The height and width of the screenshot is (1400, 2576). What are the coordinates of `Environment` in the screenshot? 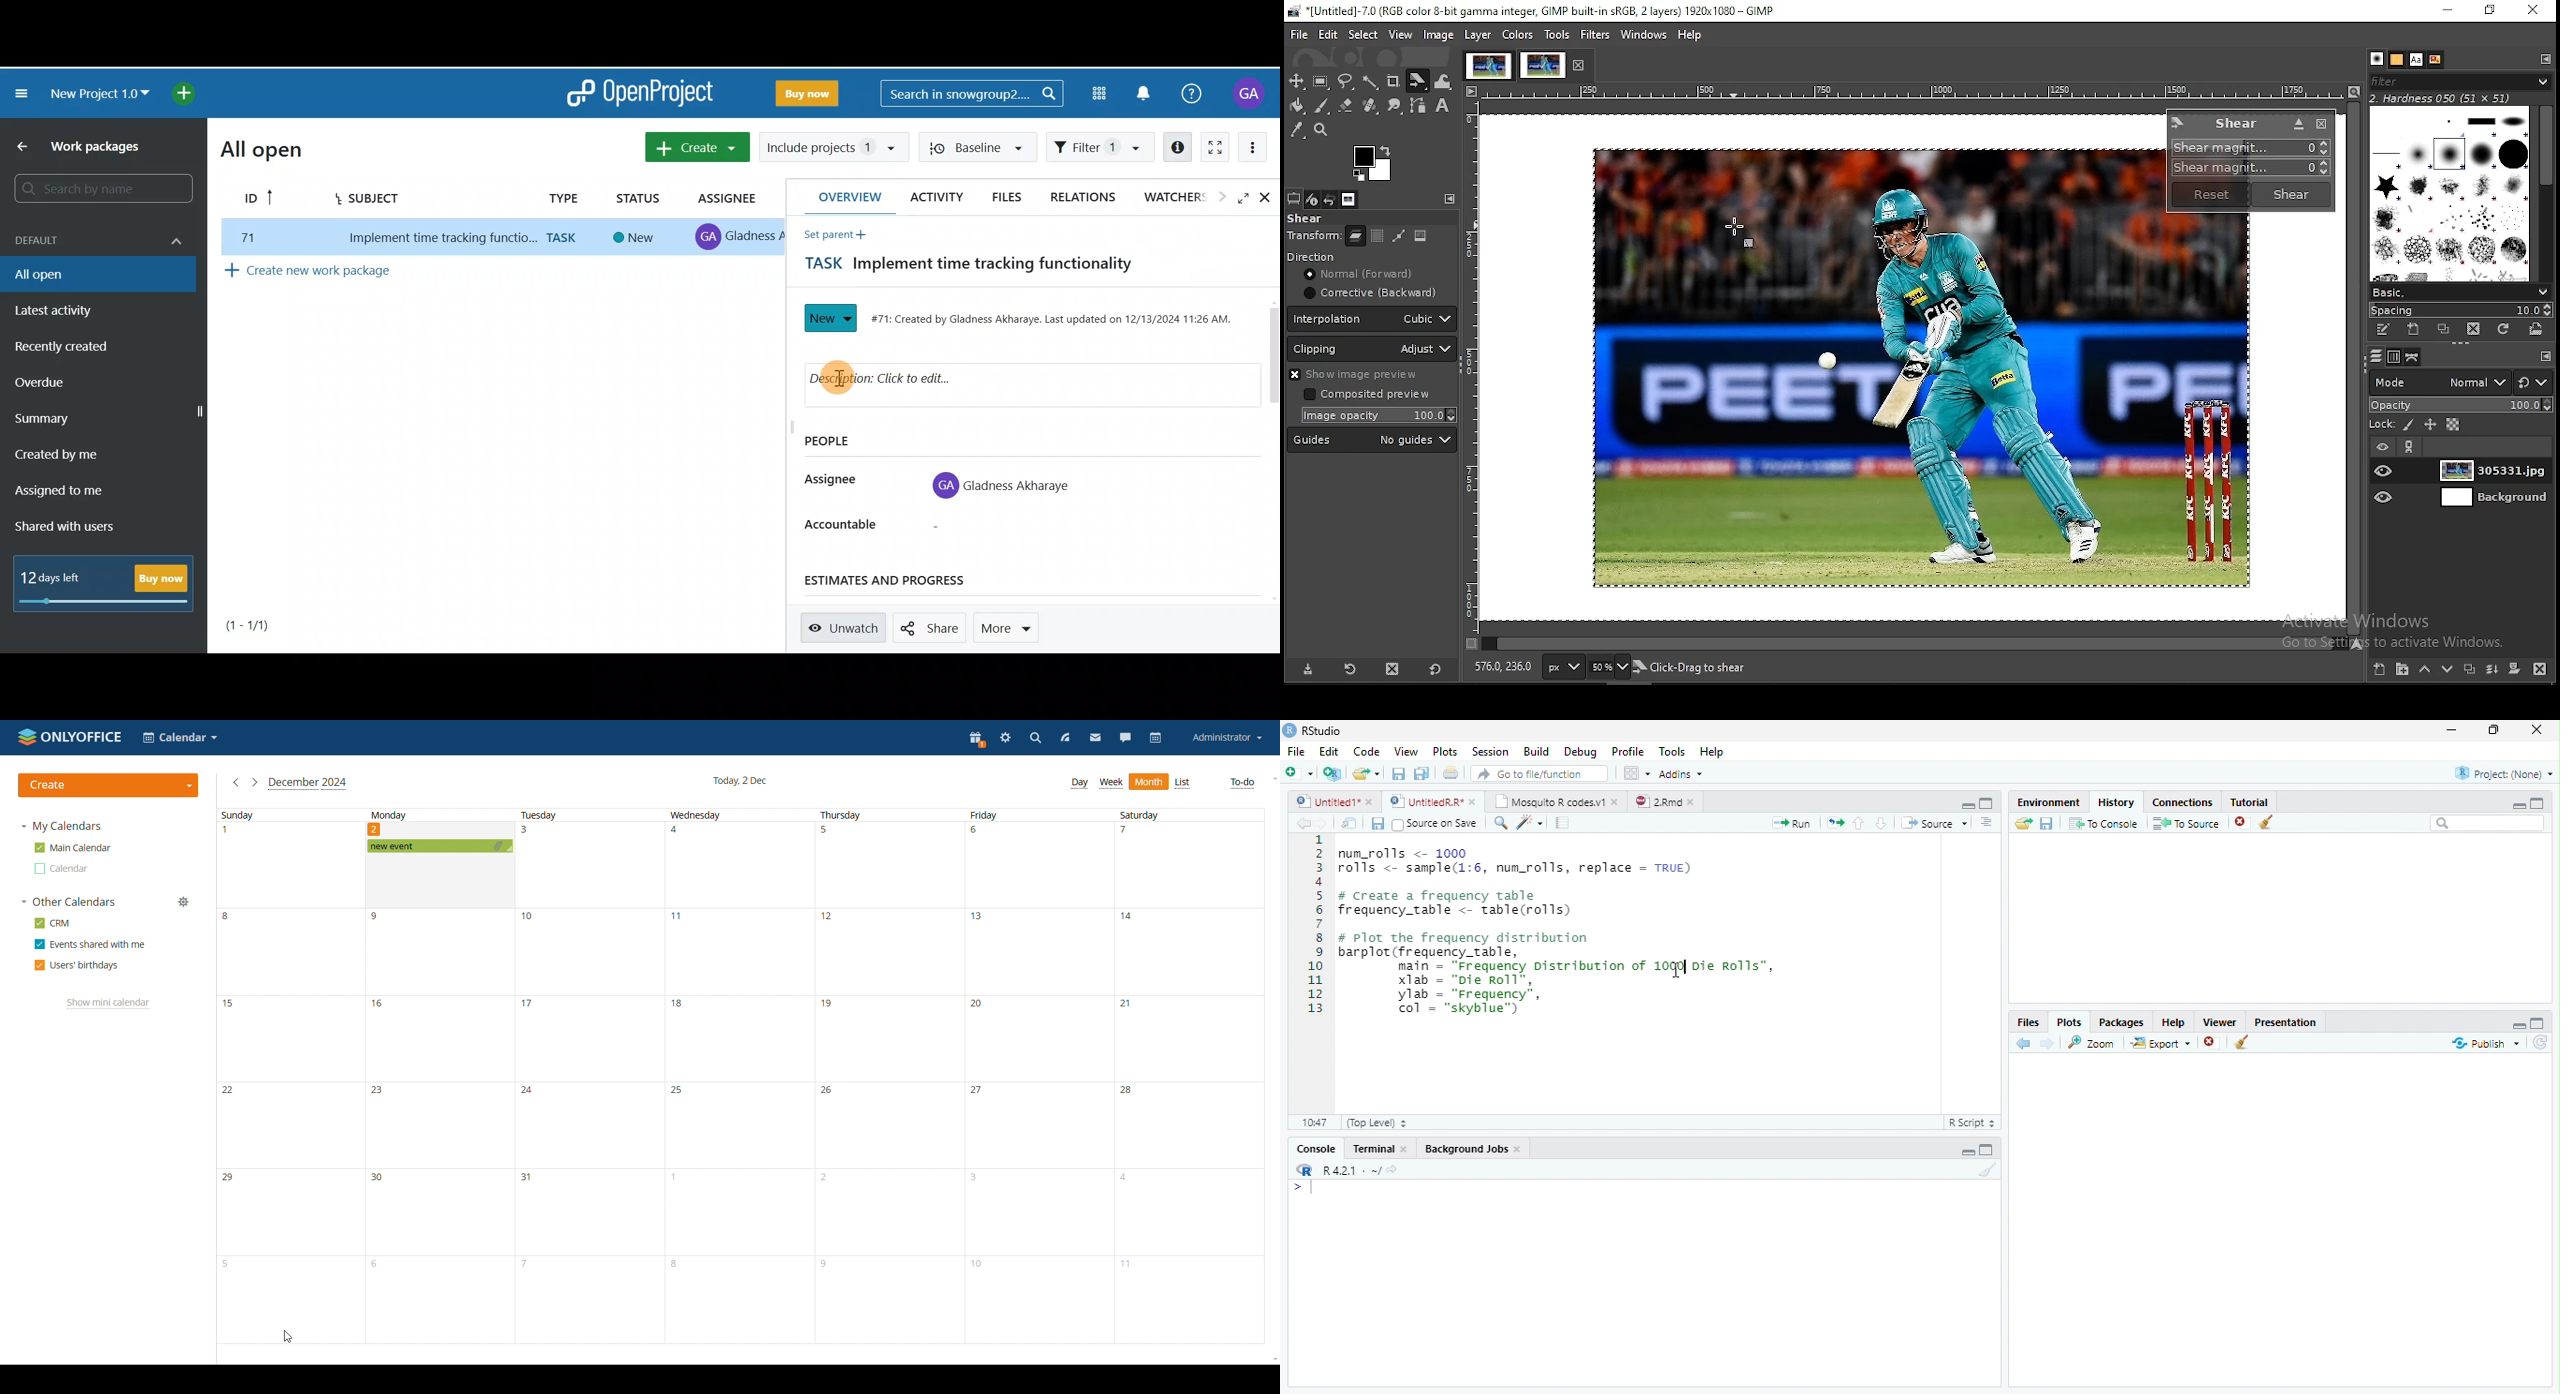 It's located at (2049, 802).